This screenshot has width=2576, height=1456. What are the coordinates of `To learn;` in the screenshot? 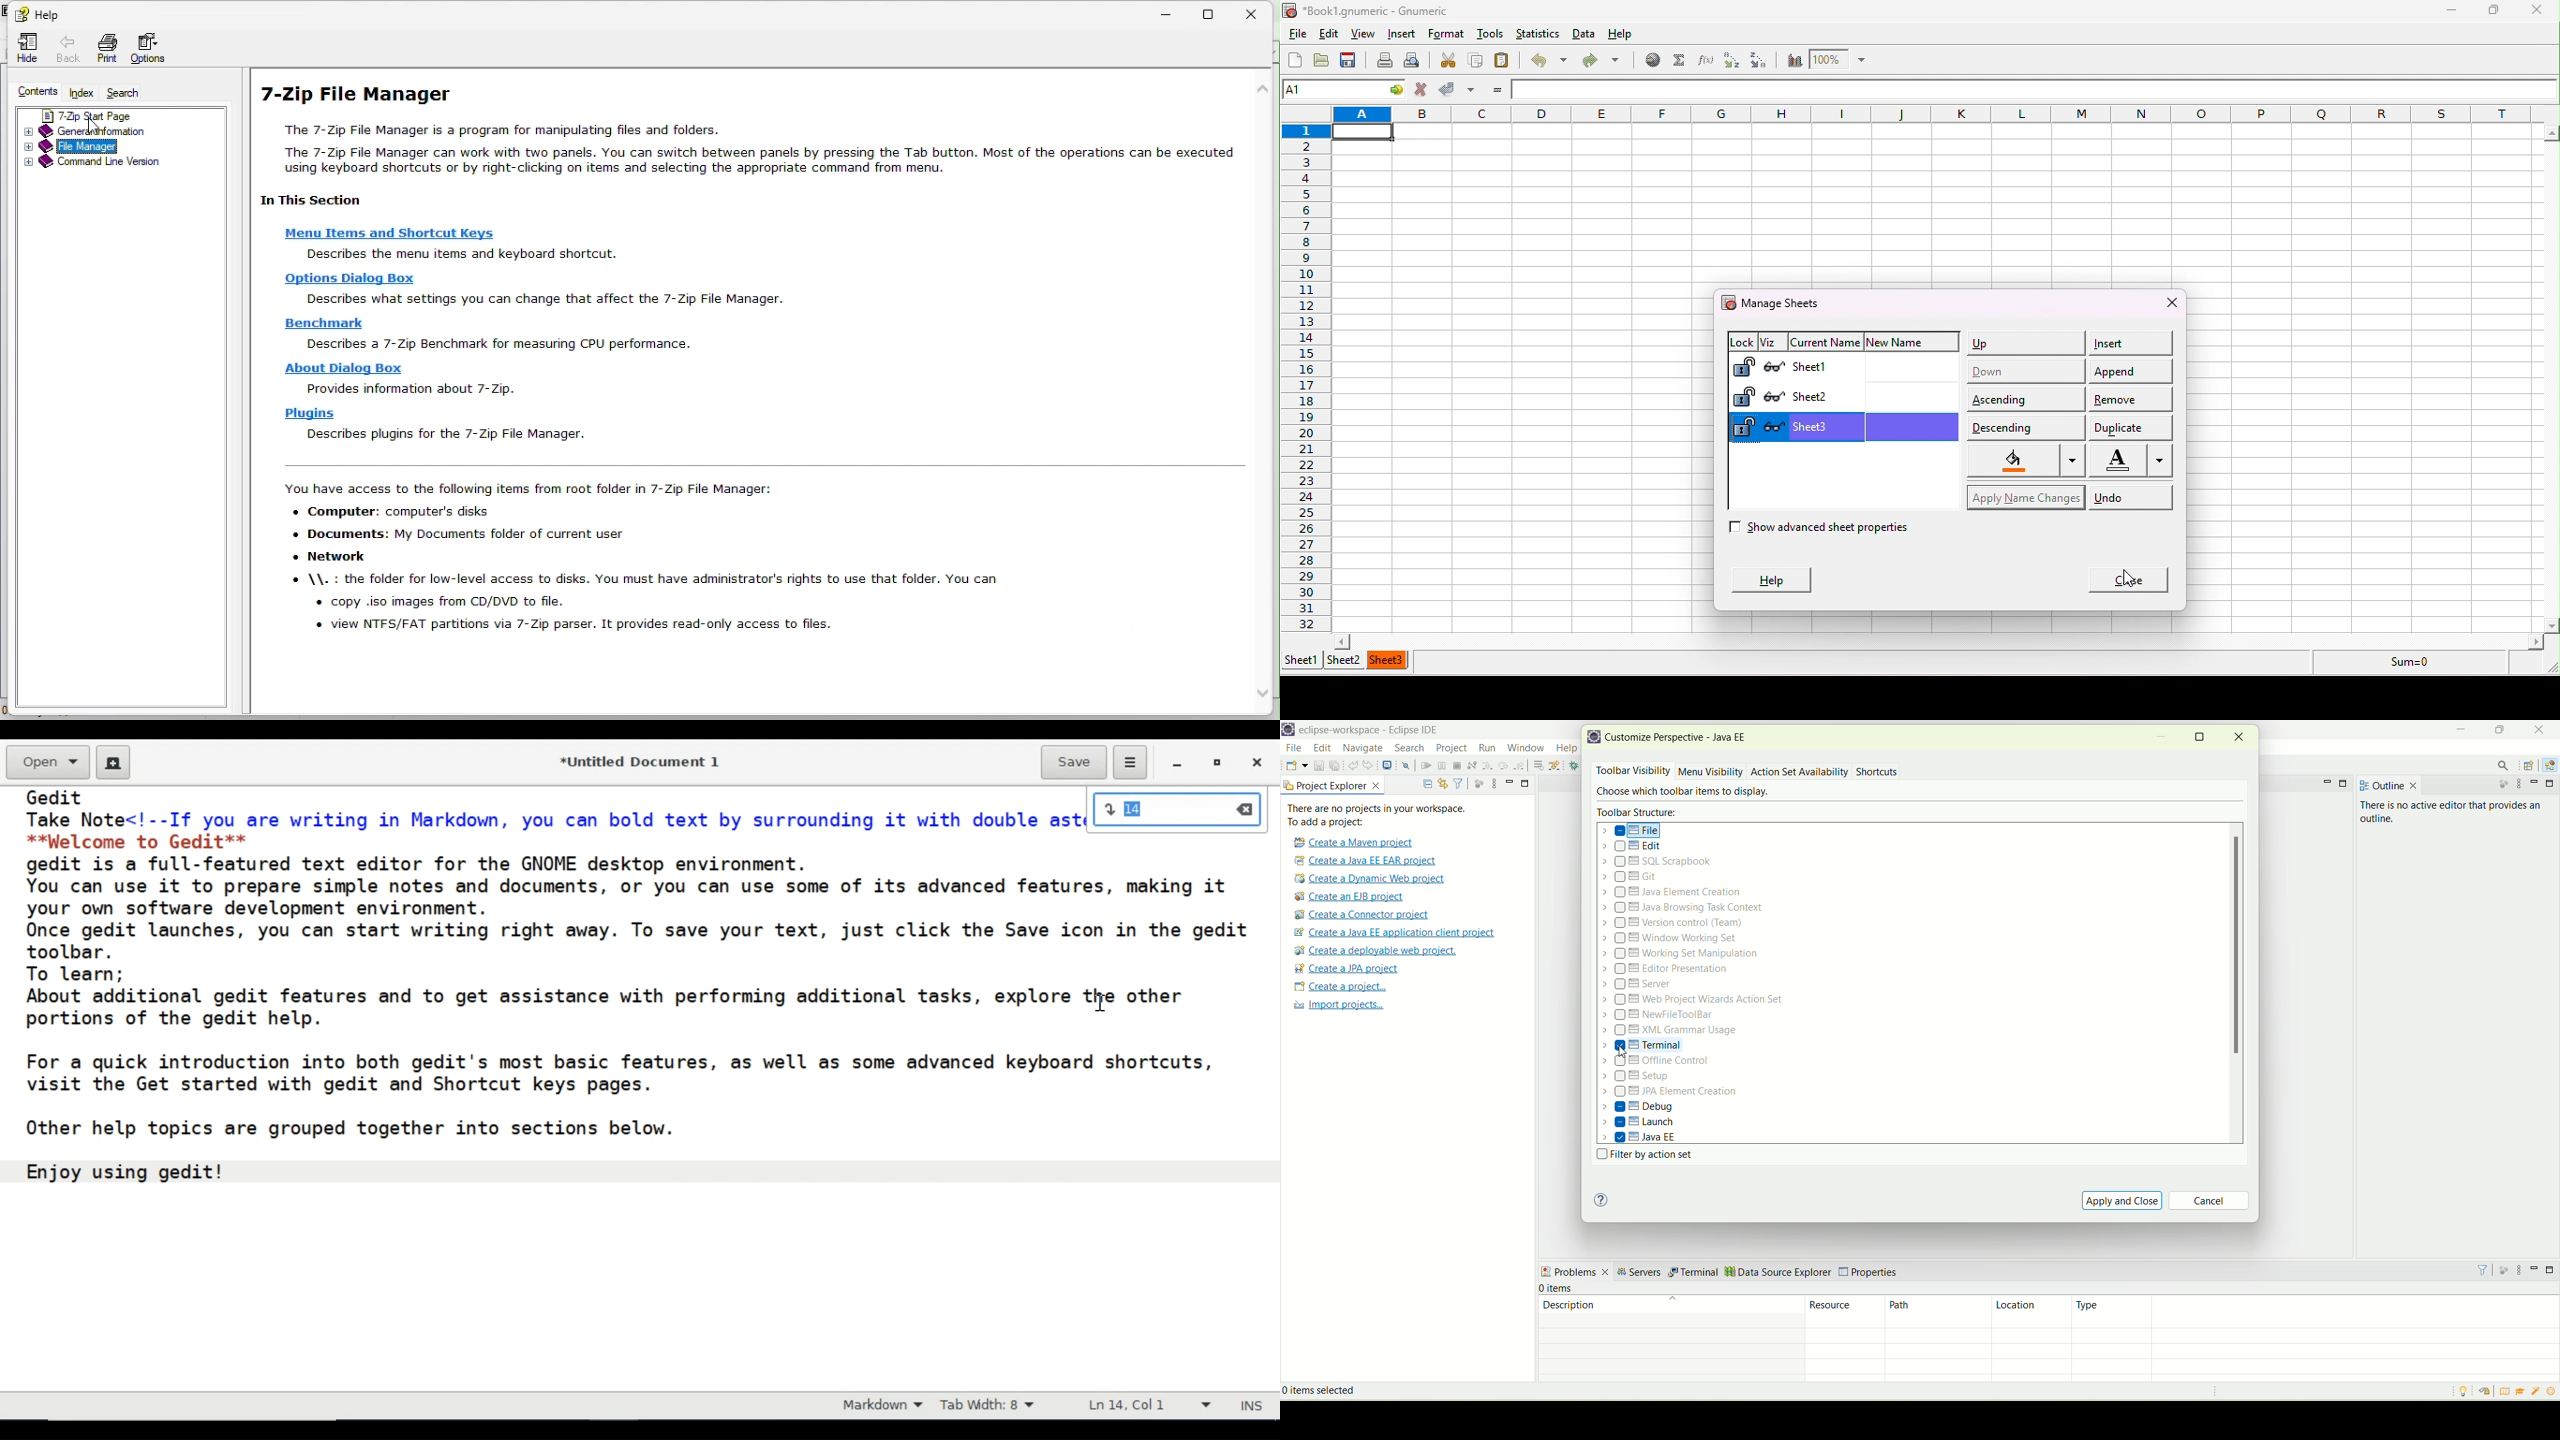 It's located at (76, 973).